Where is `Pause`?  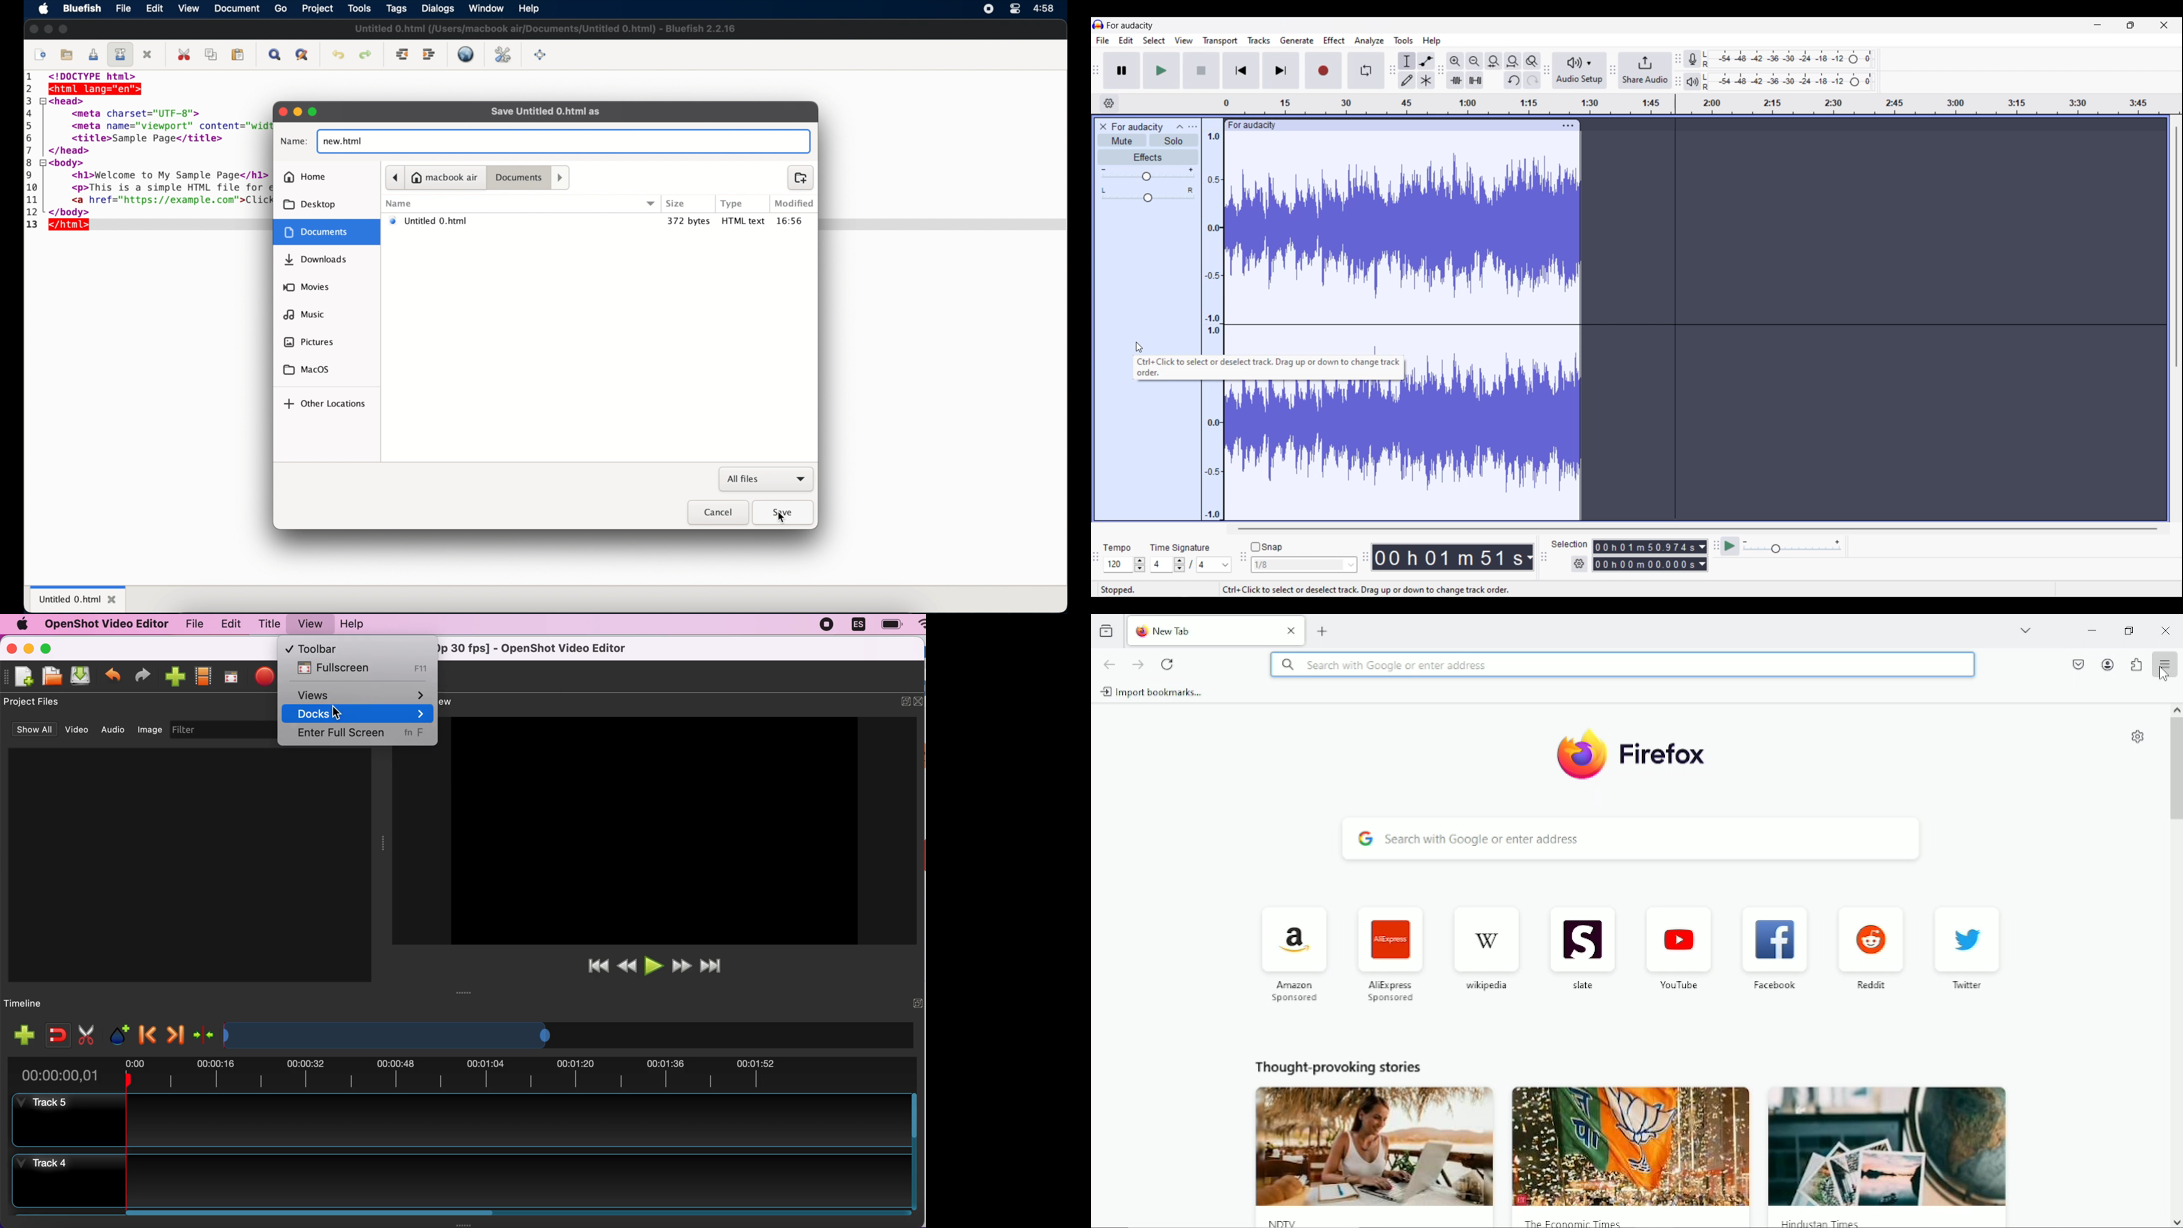
Pause is located at coordinates (1122, 70).